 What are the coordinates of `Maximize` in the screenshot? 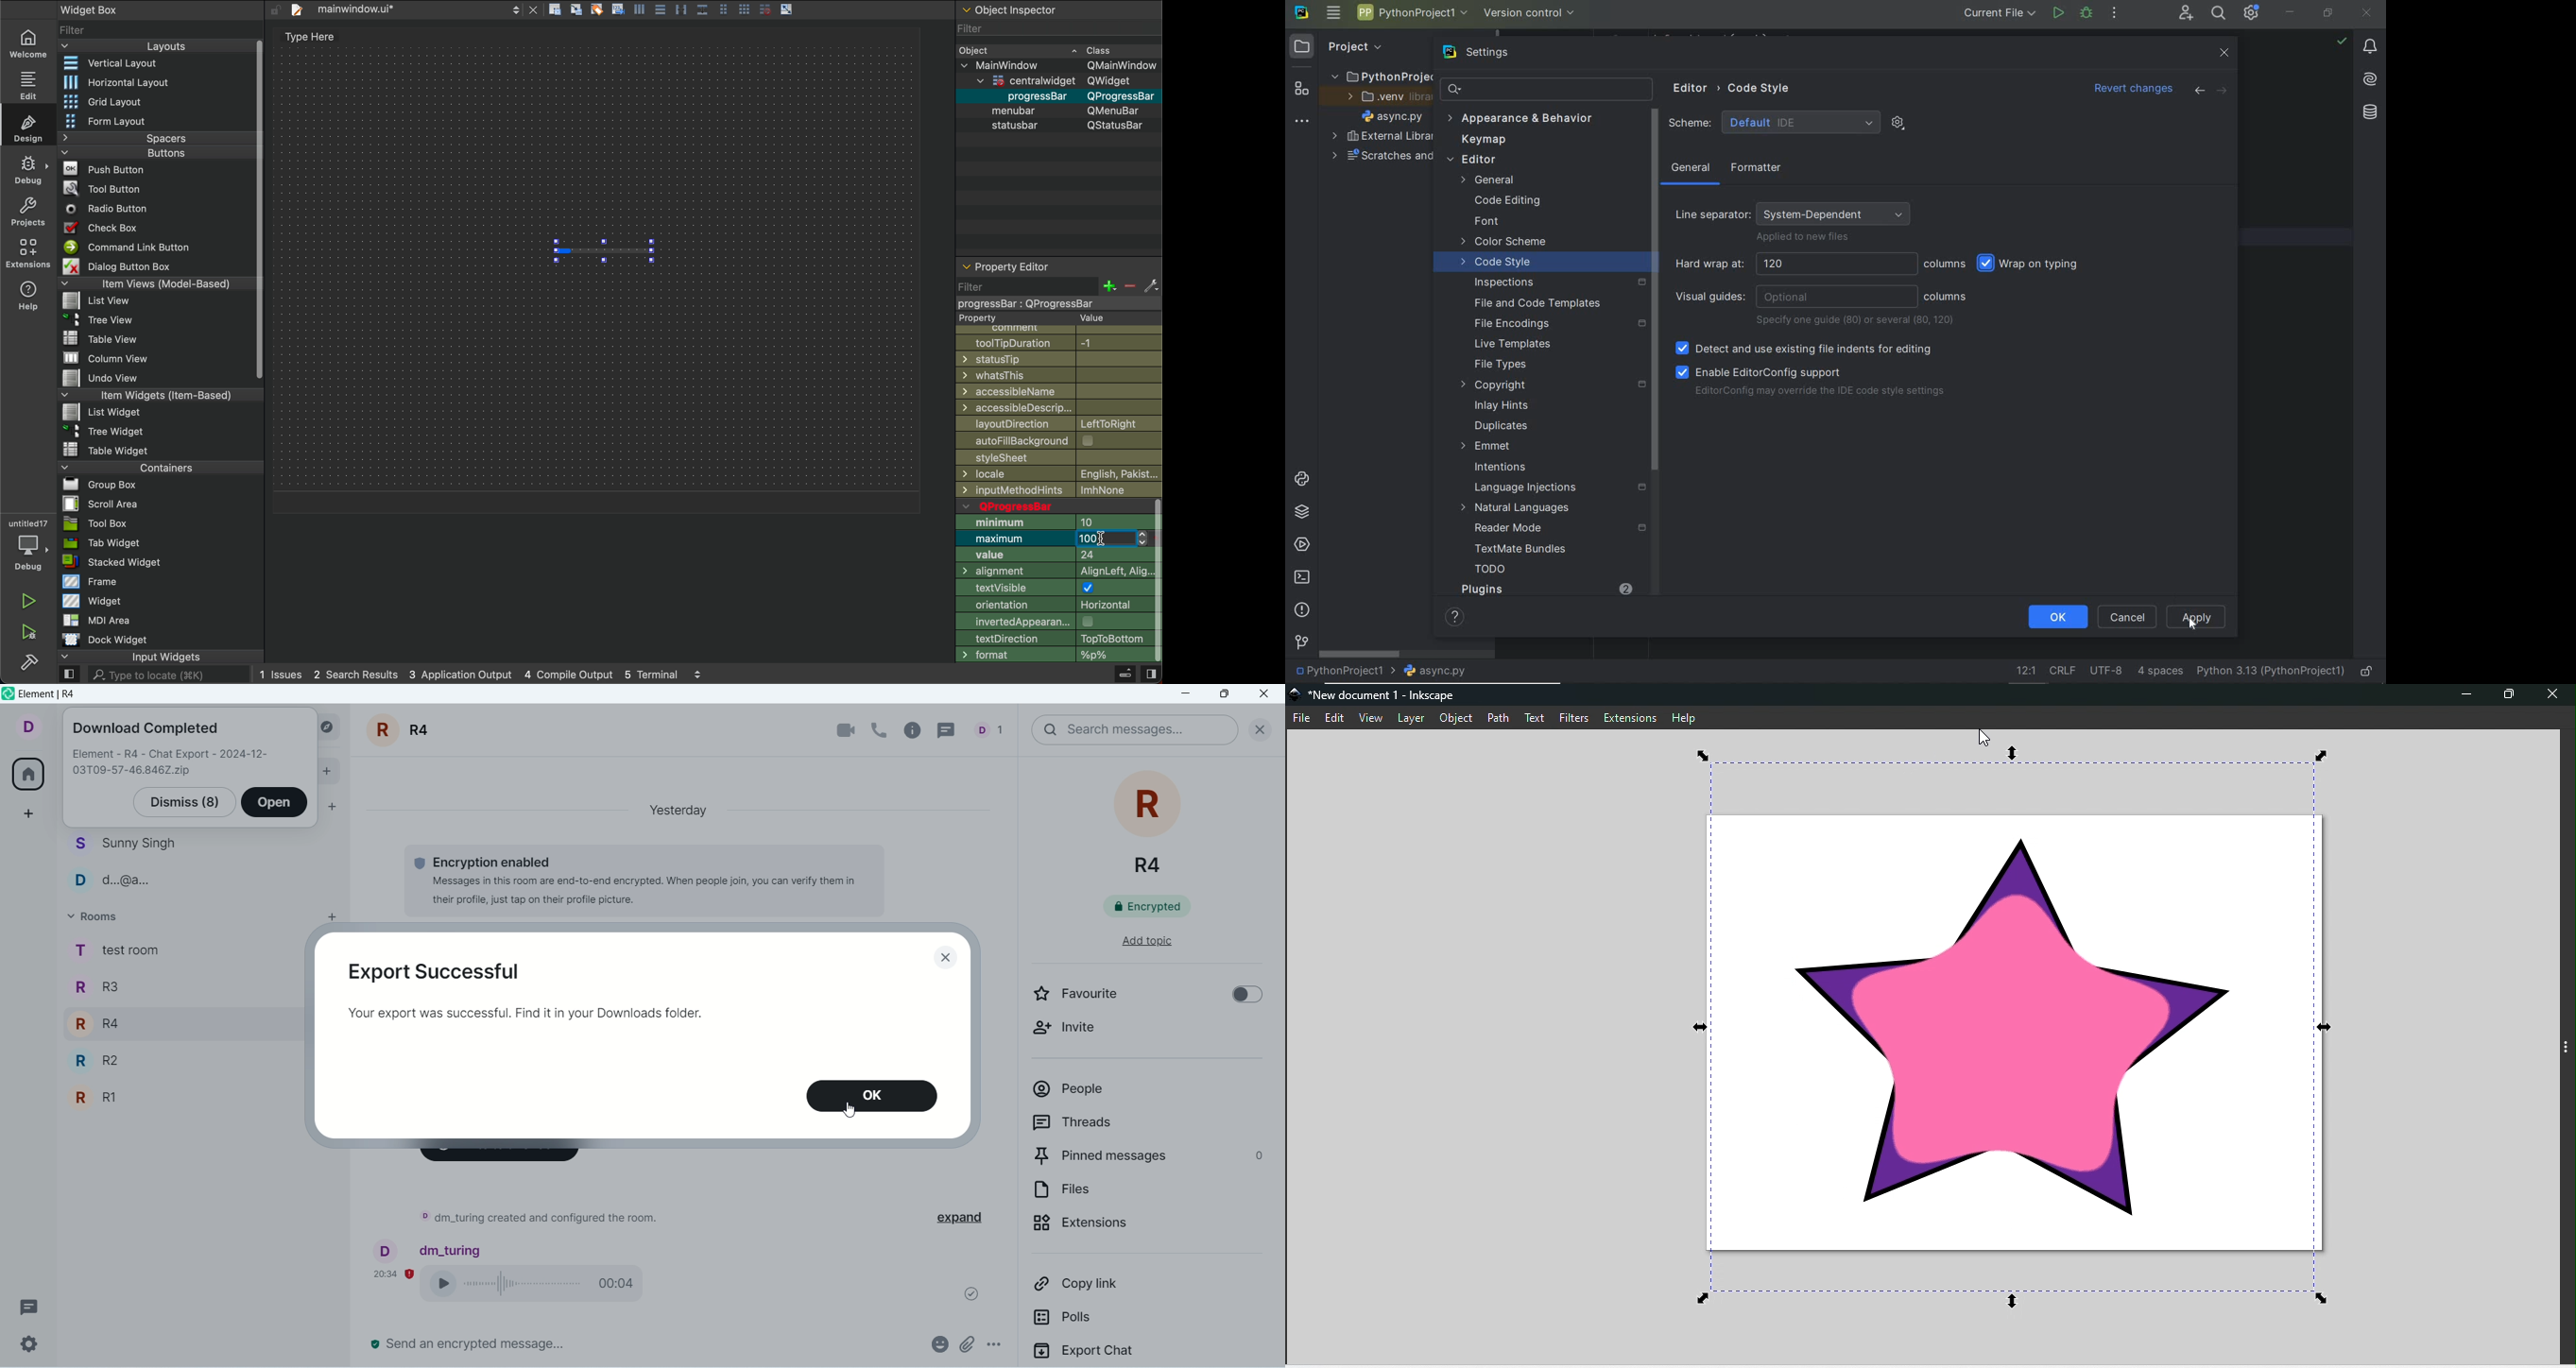 It's located at (2506, 693).